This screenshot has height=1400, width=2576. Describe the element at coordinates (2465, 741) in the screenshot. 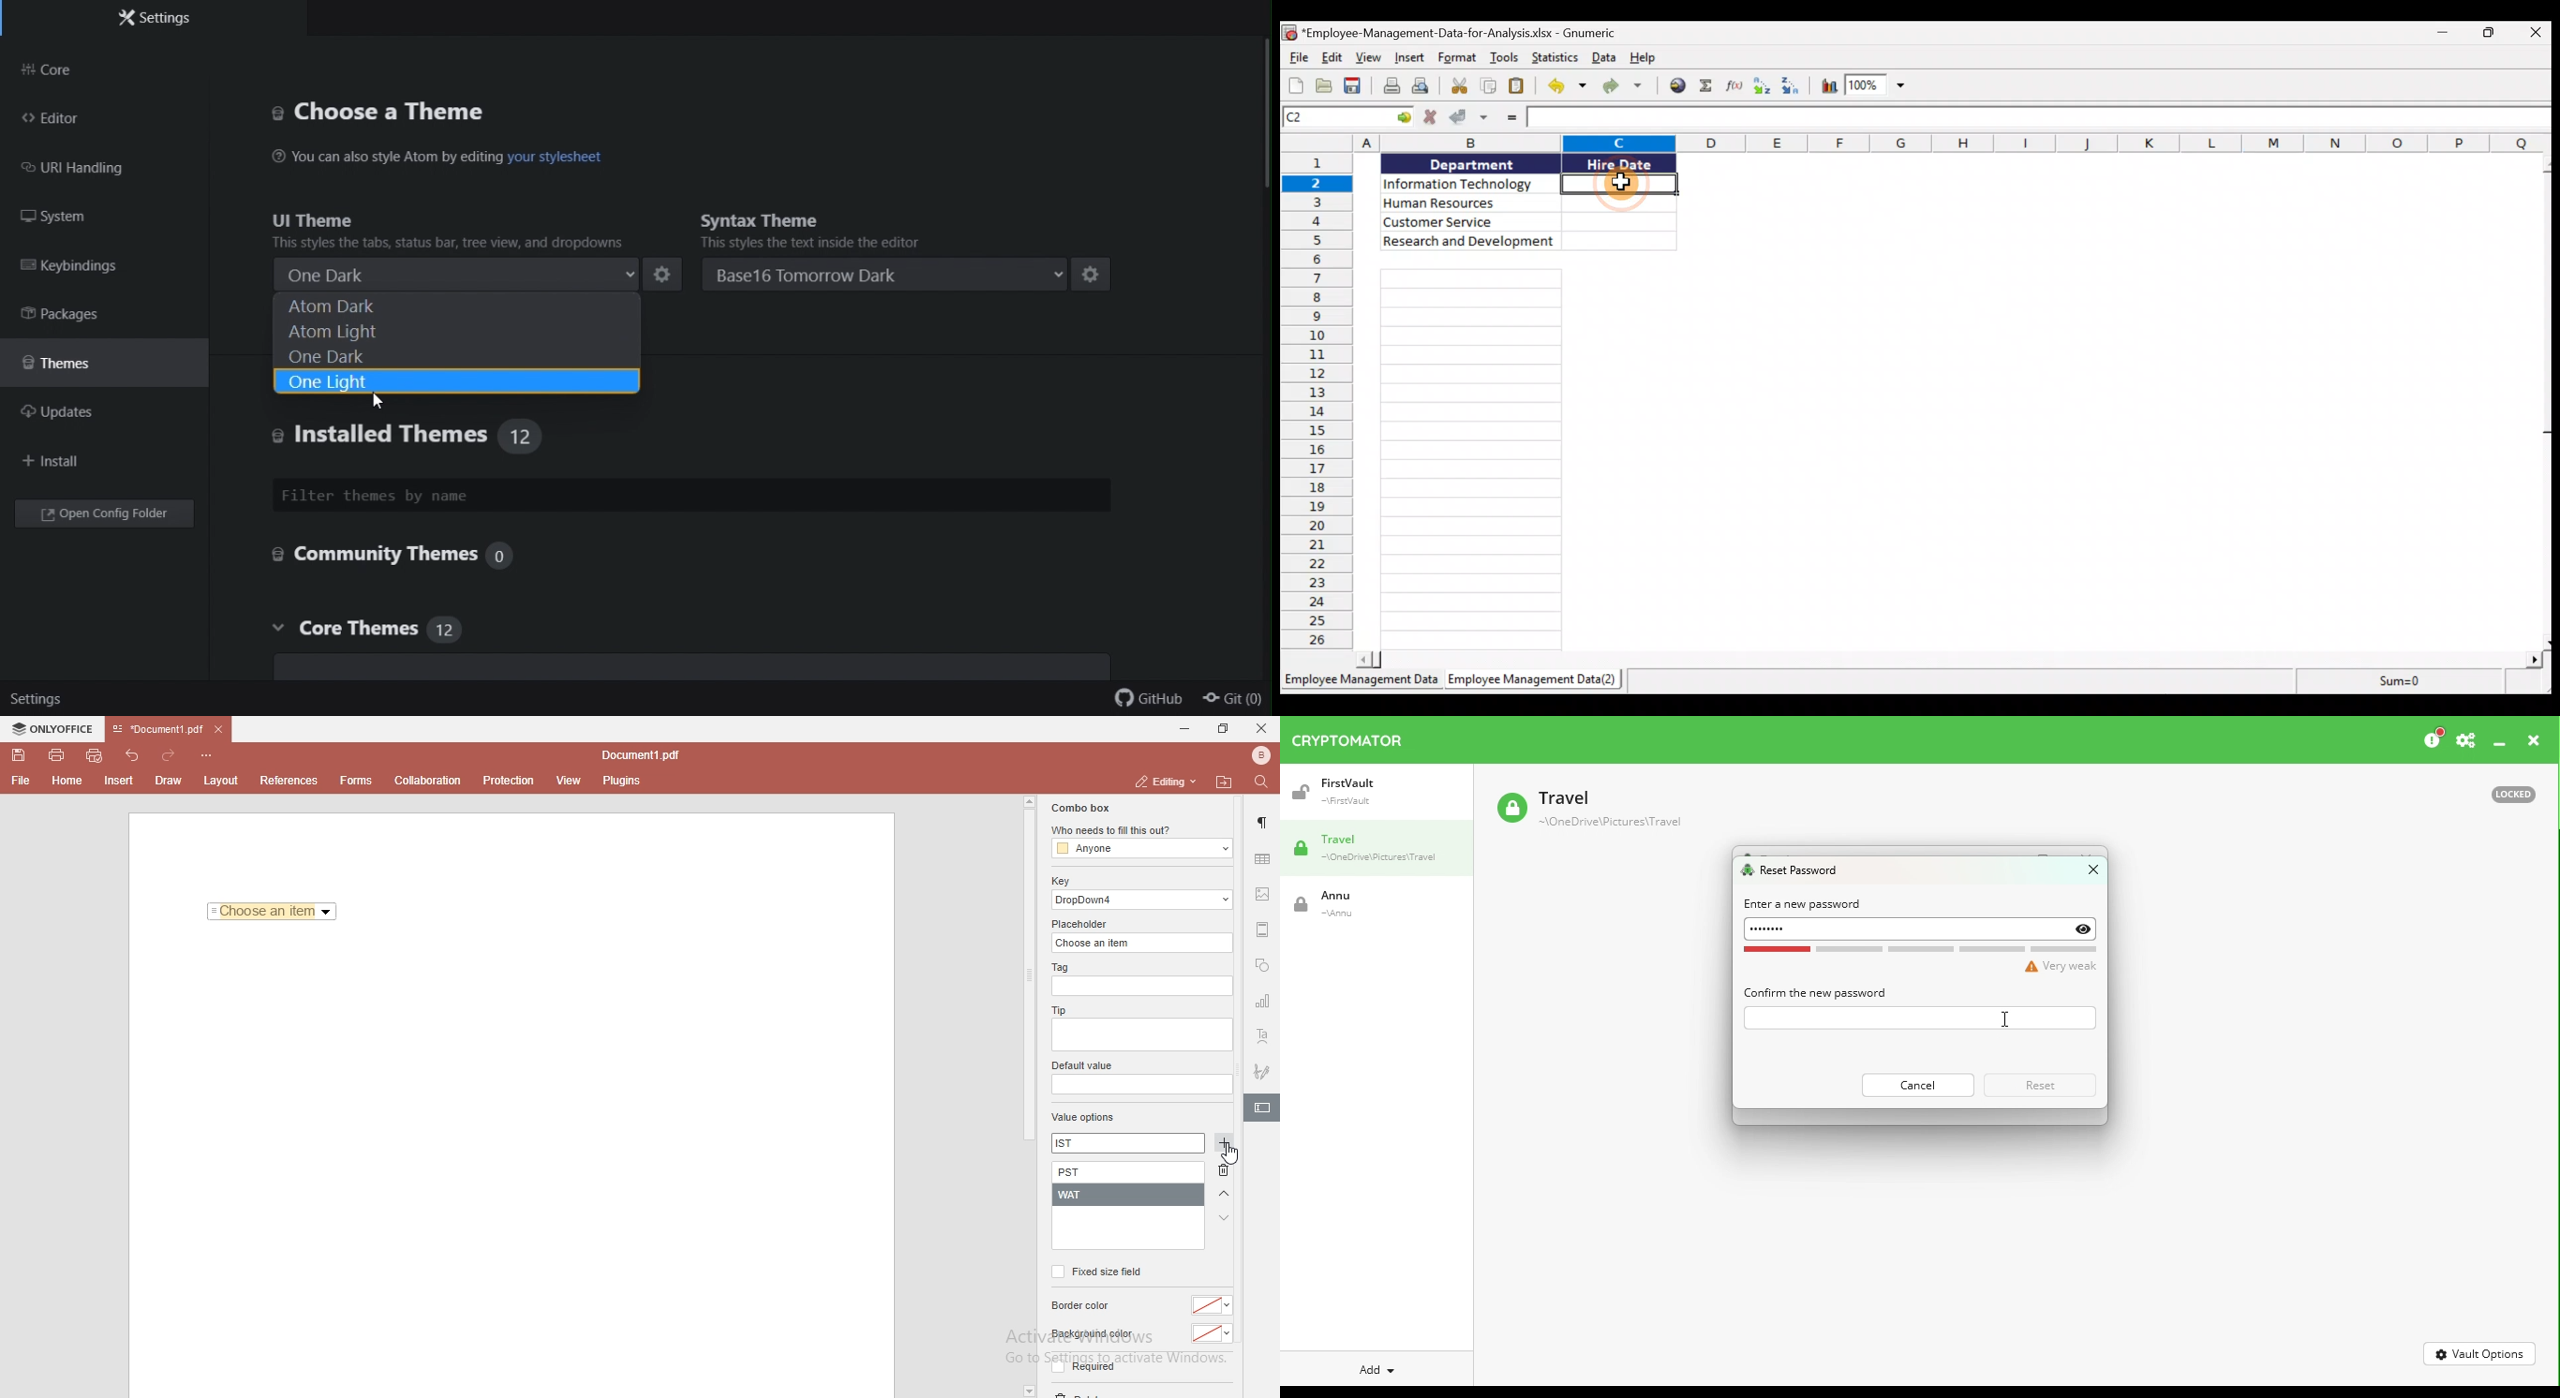

I see `Preferences` at that location.